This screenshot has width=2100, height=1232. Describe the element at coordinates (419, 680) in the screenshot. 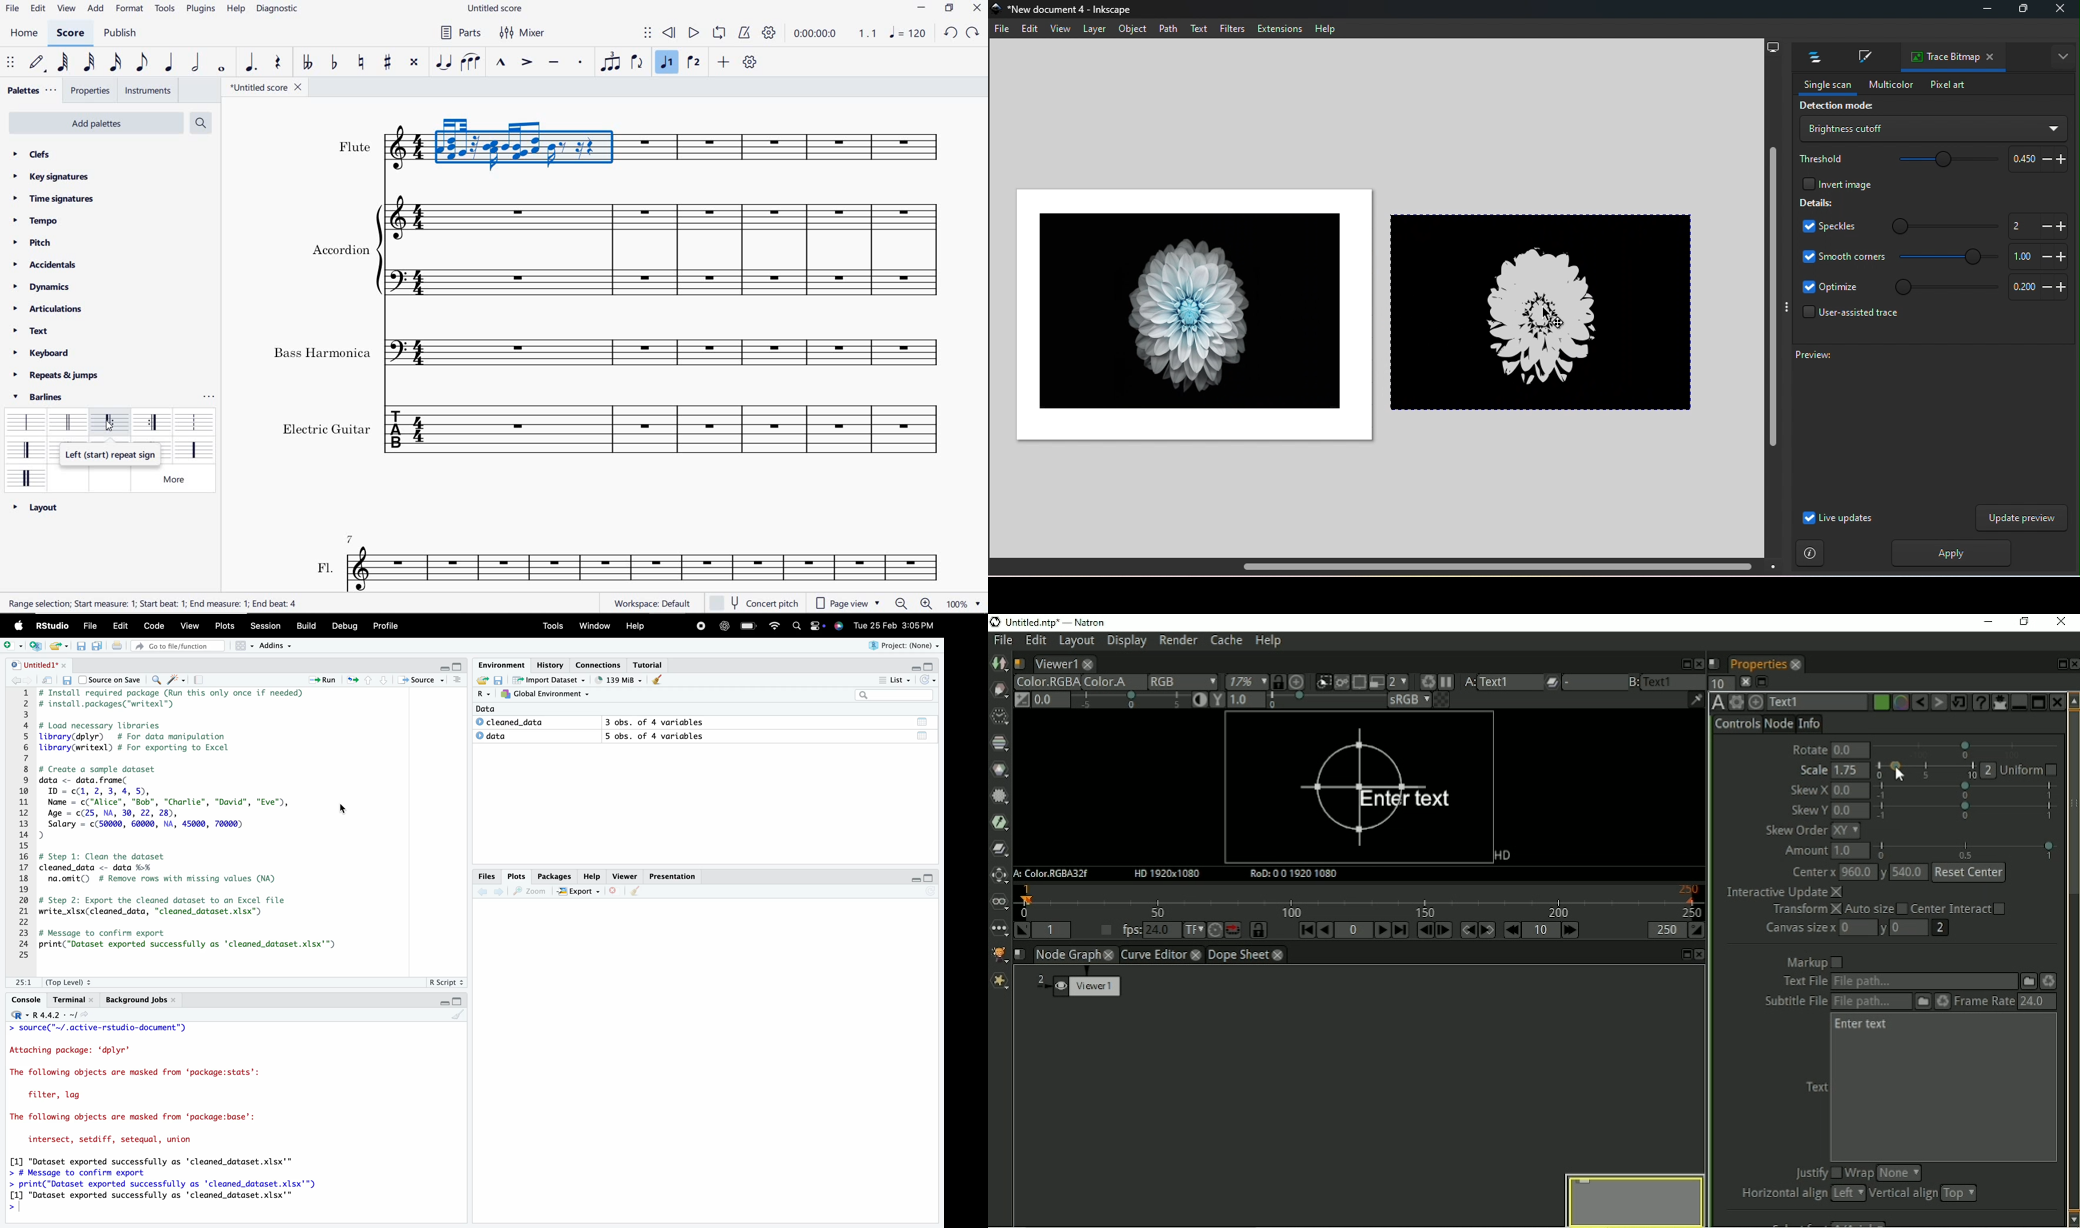

I see `Source the contents of the active document` at that location.